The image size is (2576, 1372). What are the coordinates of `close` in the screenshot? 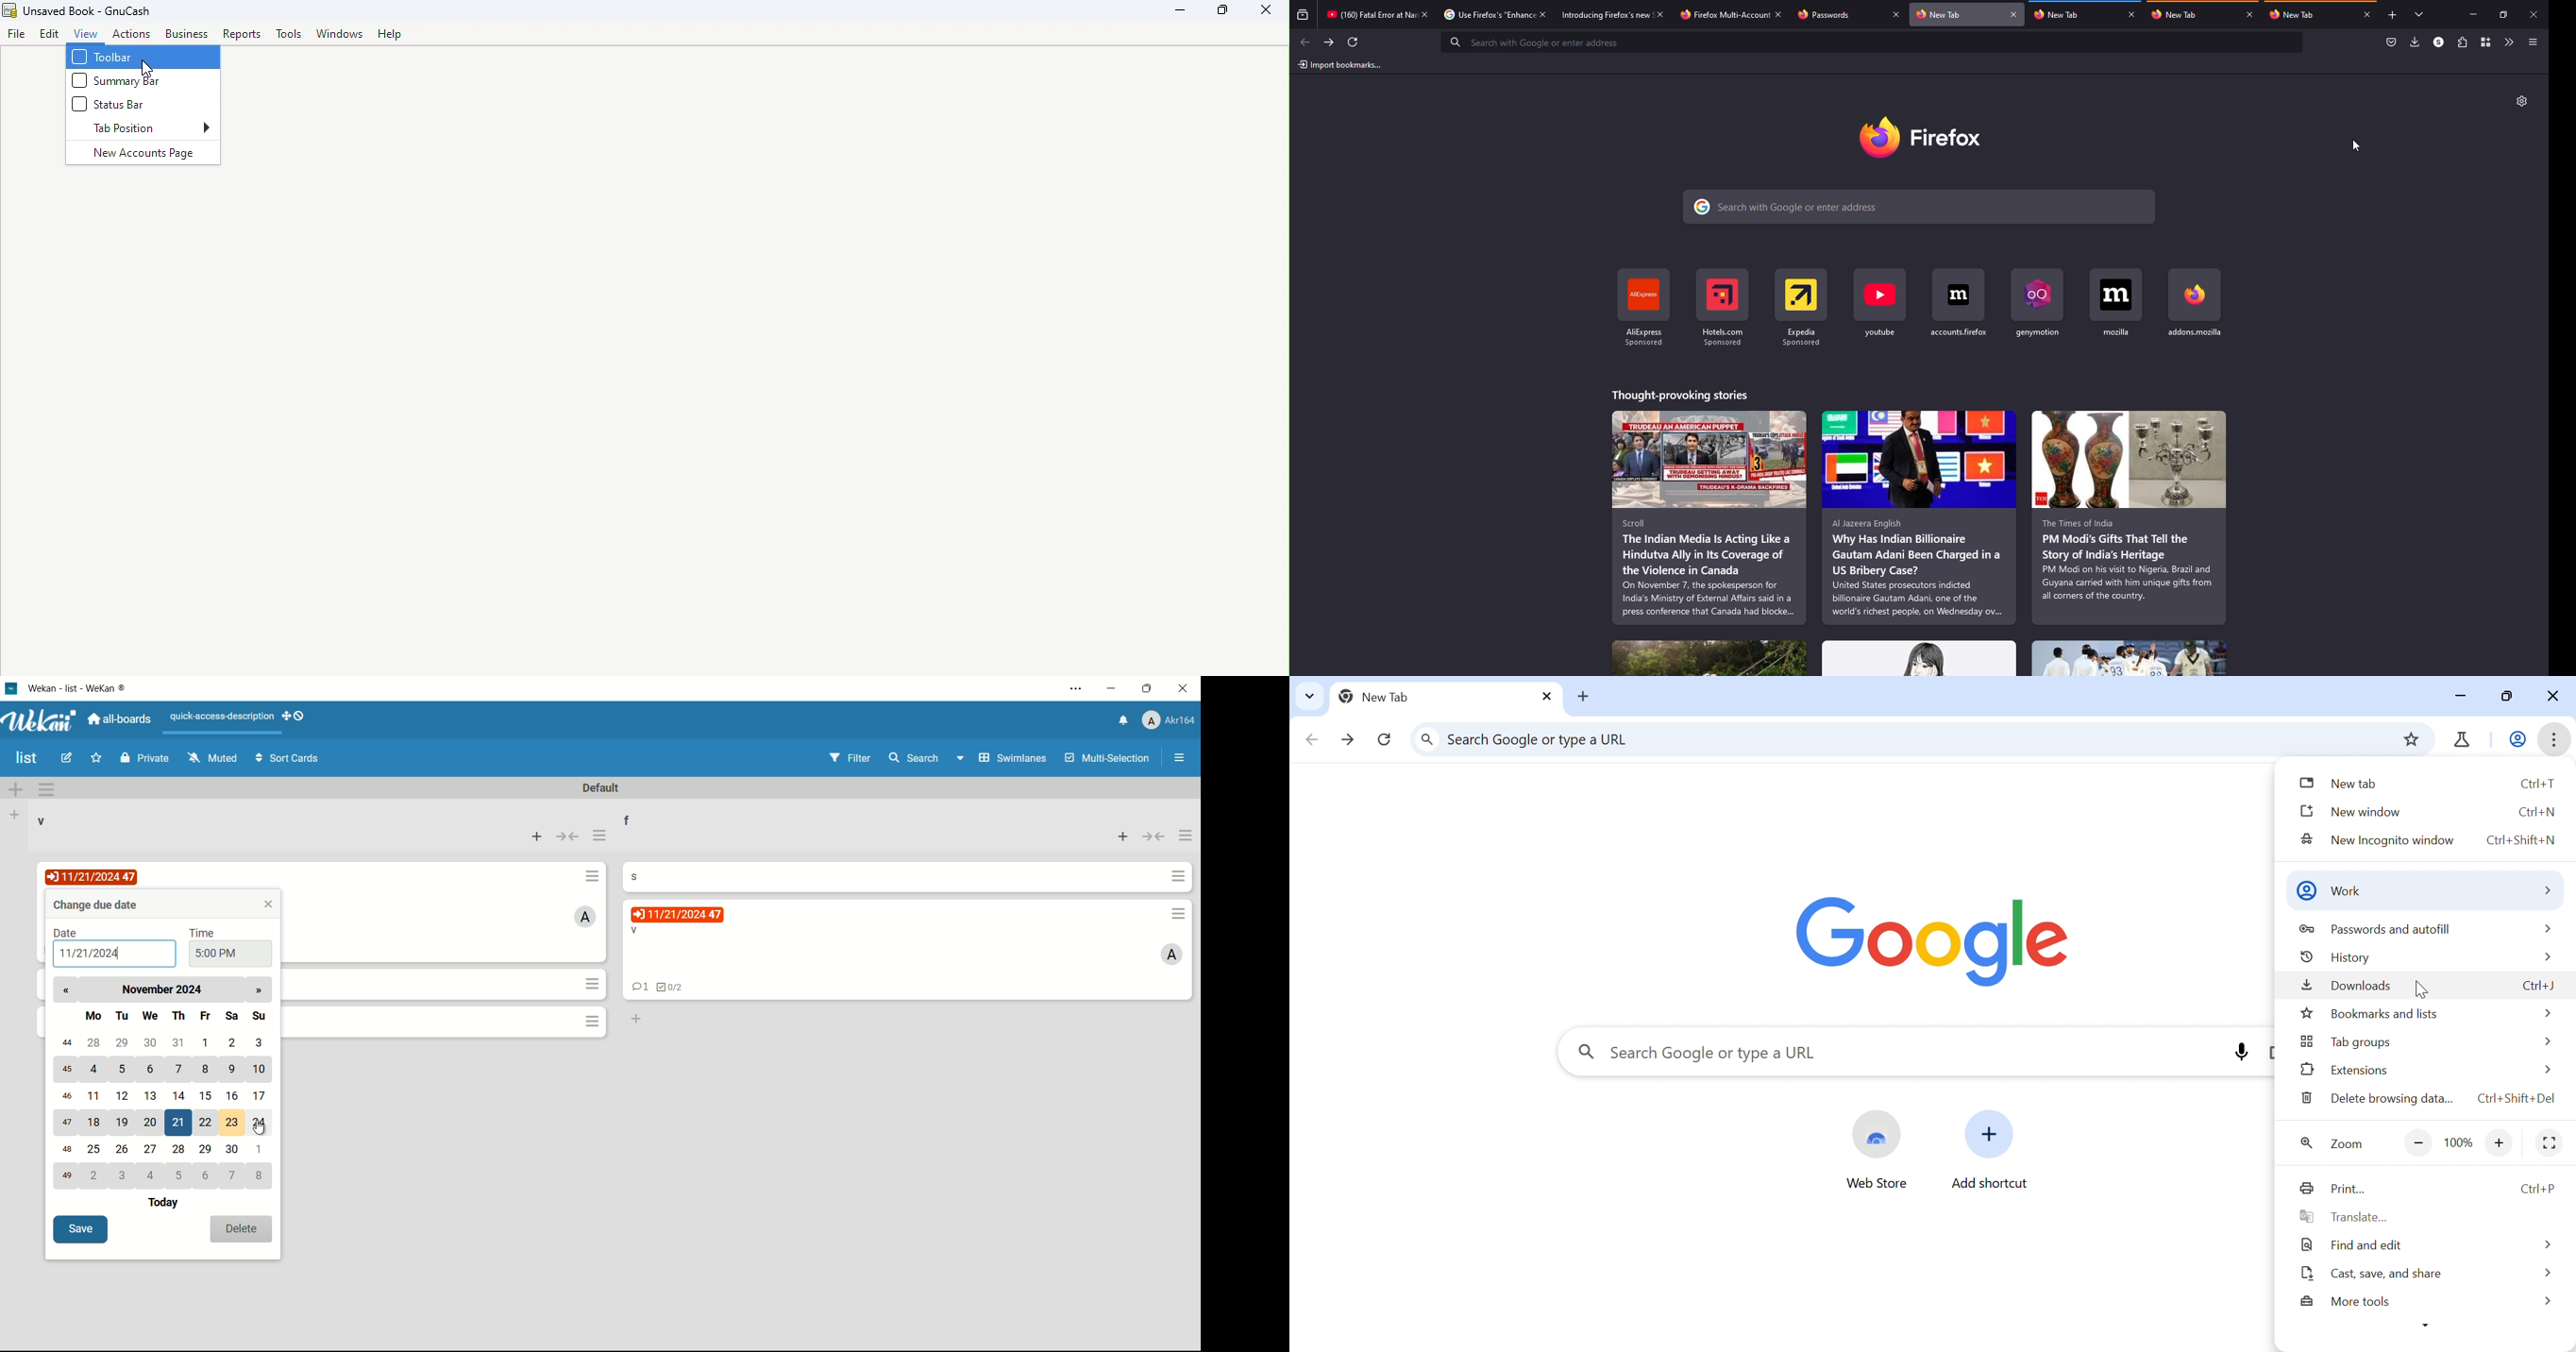 It's located at (2015, 15).